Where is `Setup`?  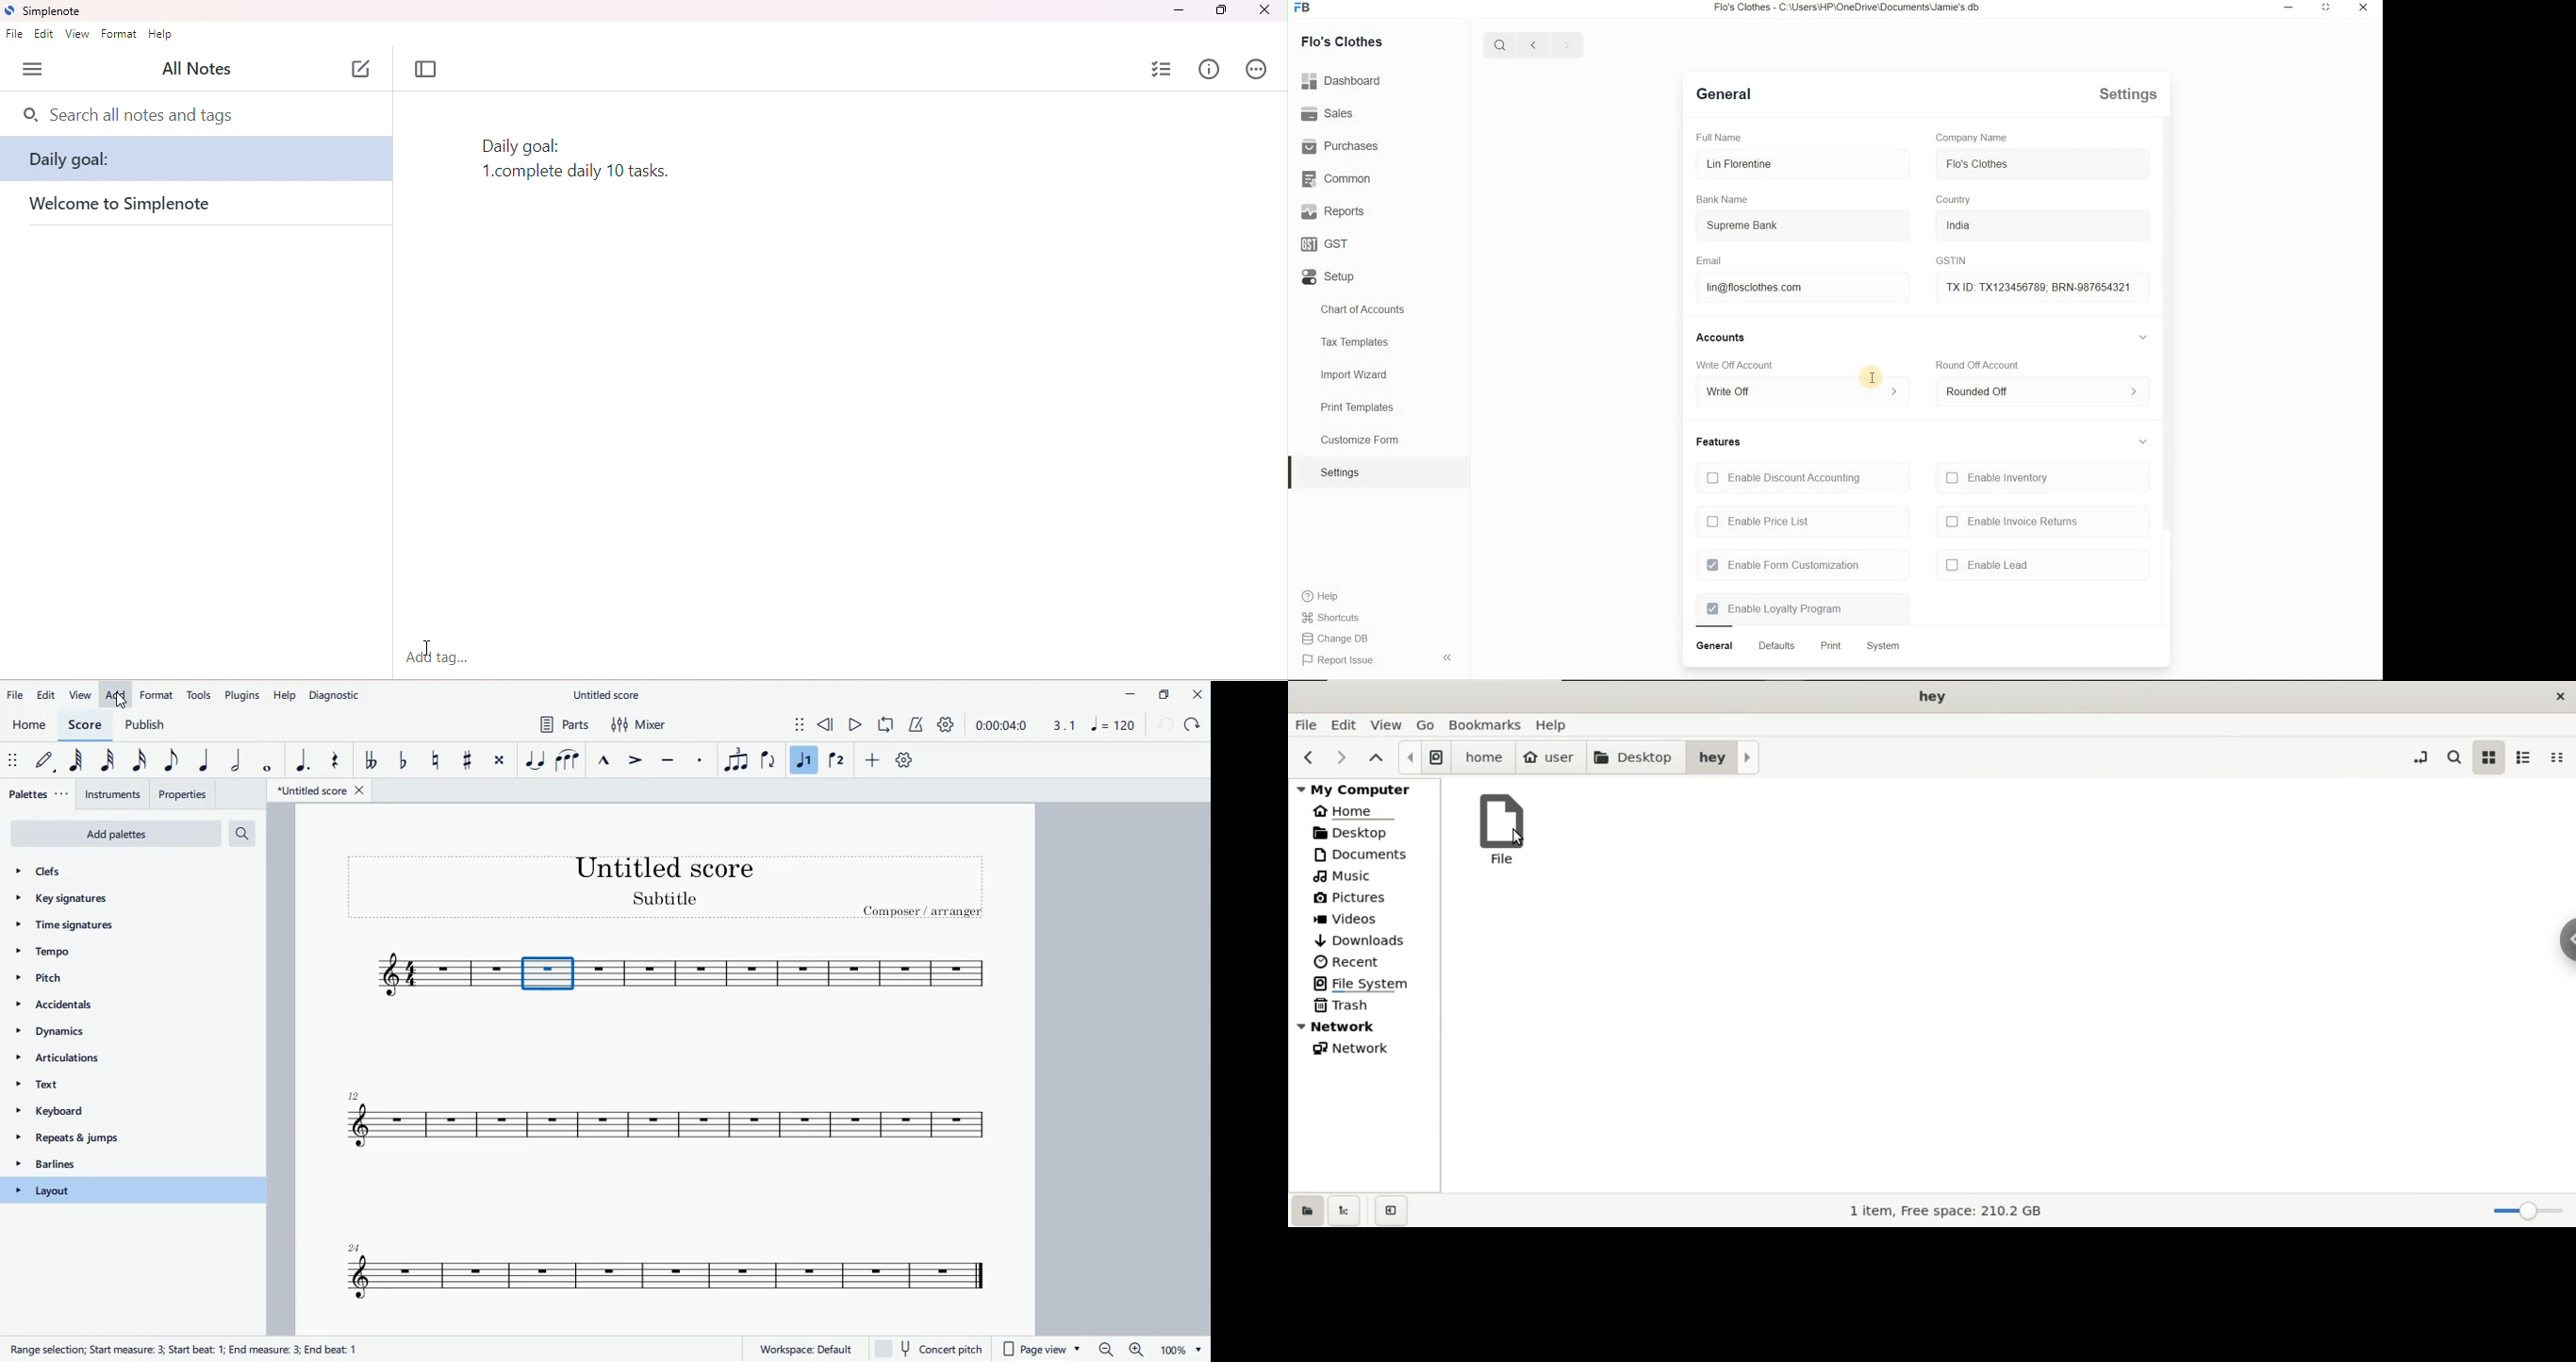 Setup is located at coordinates (1327, 280).